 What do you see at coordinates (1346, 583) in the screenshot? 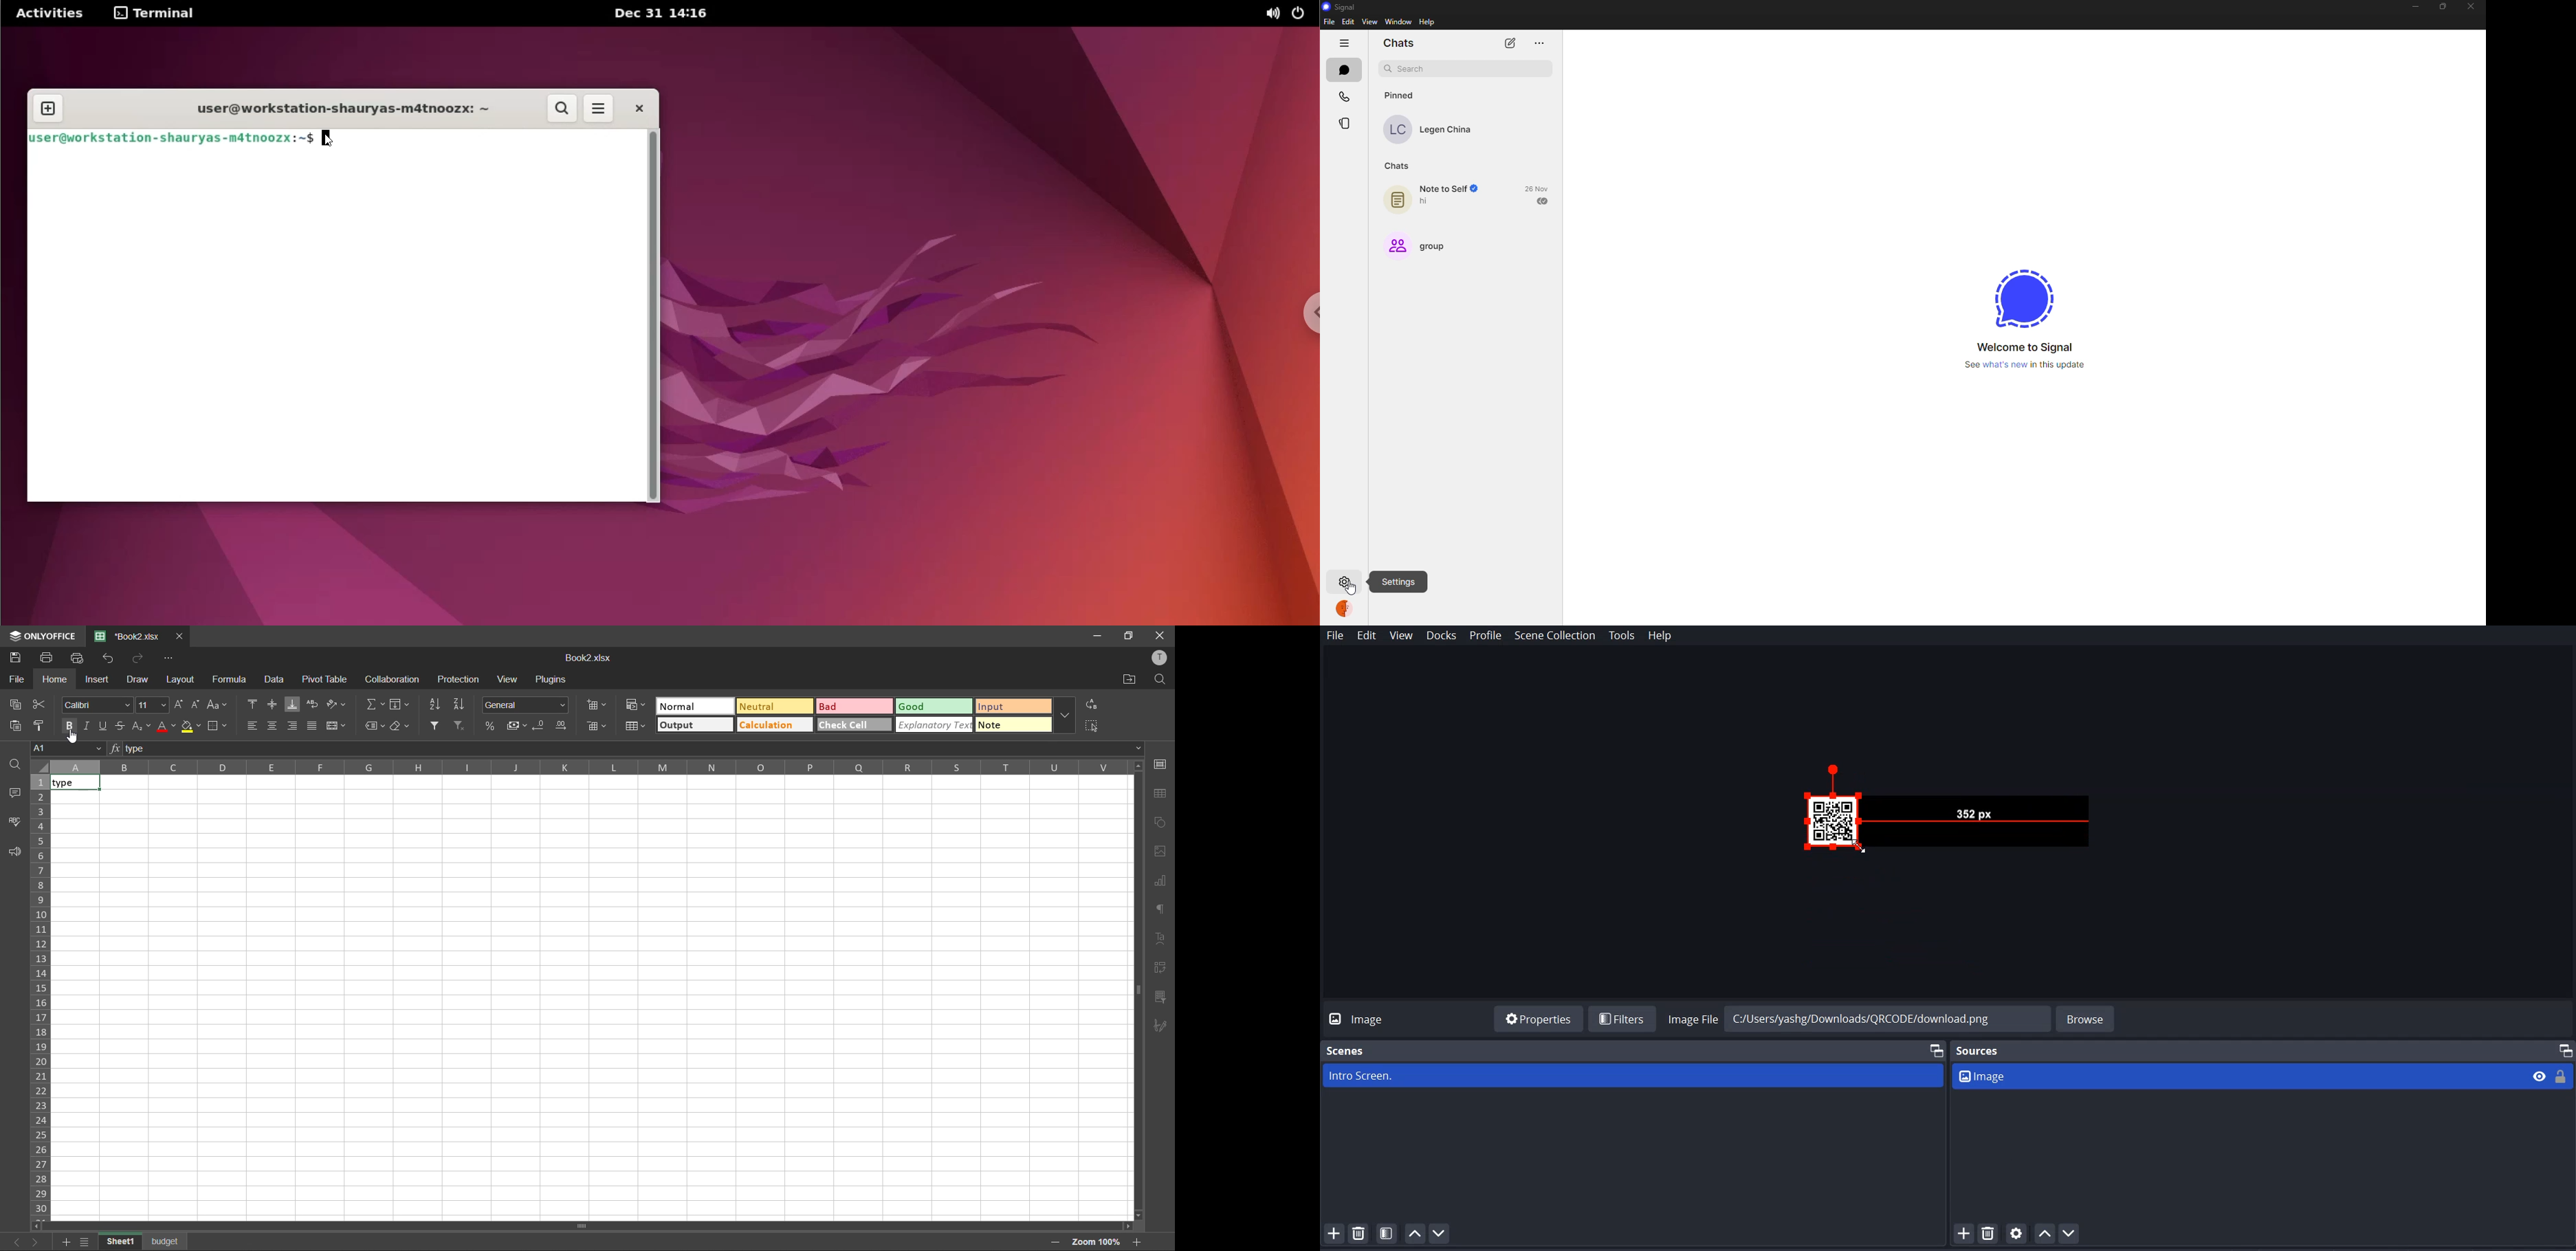
I see `settings` at bounding box center [1346, 583].